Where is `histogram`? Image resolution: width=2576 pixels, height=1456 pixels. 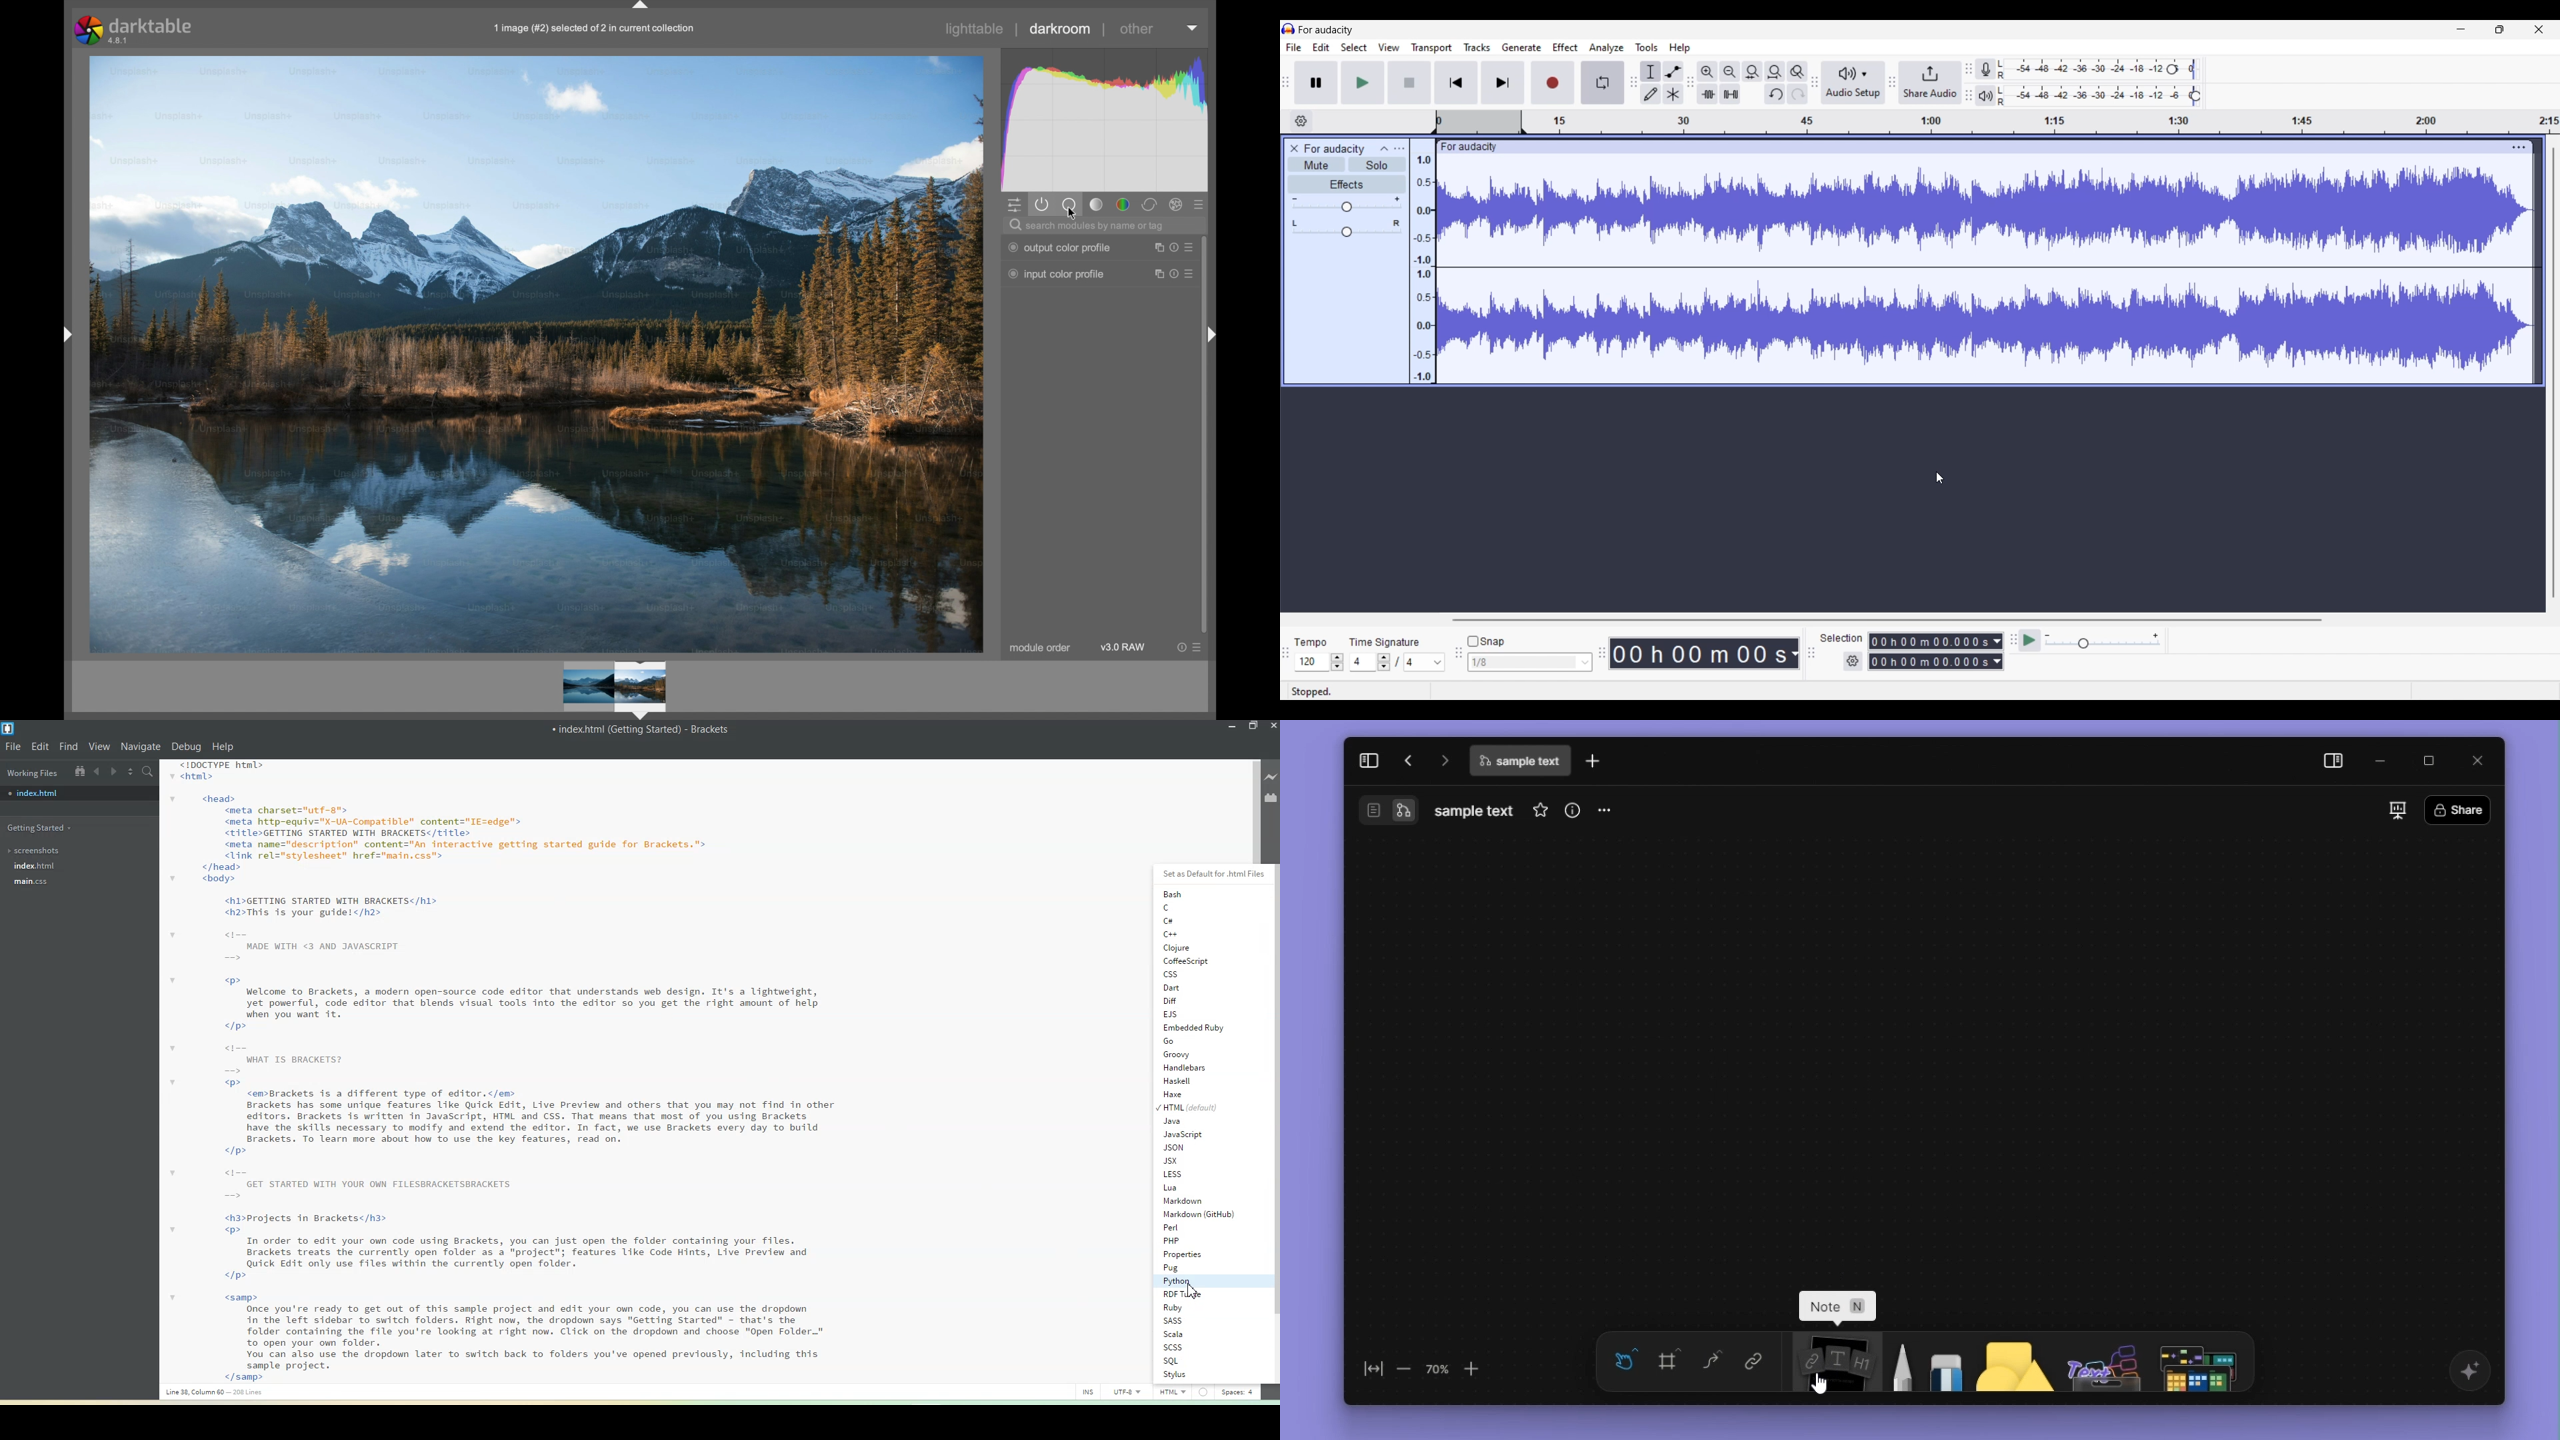
histogram is located at coordinates (1103, 118).